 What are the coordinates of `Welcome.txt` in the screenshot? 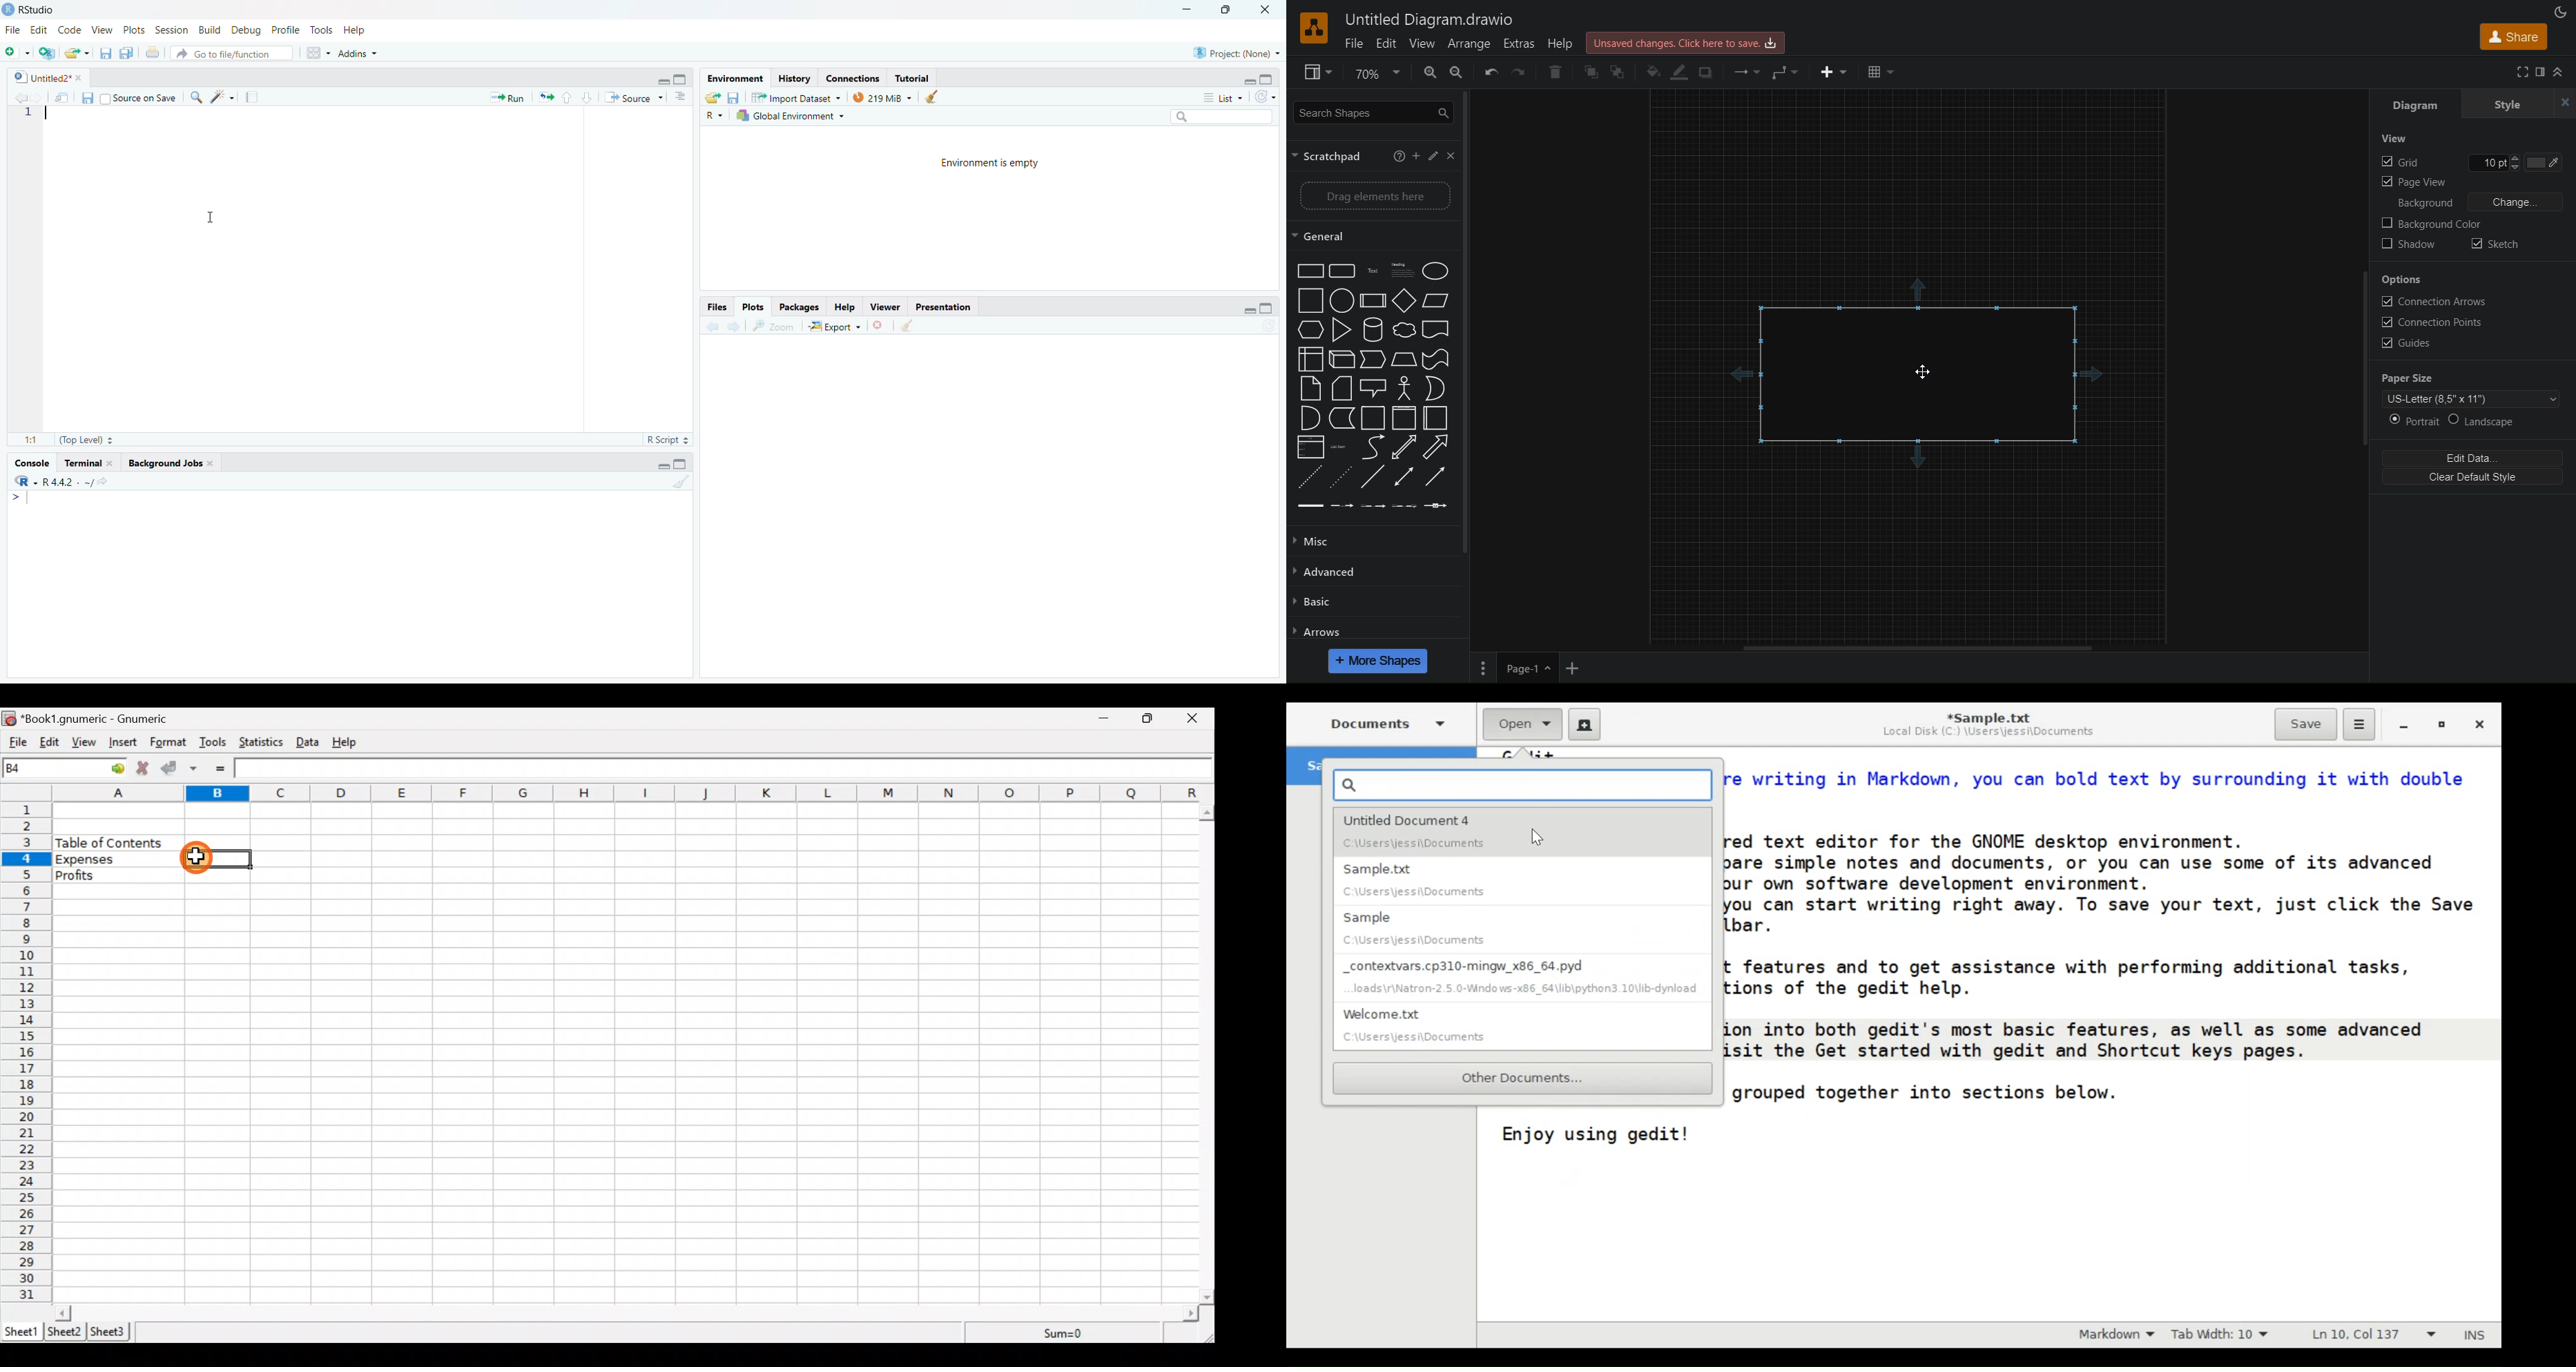 It's located at (1523, 1027).